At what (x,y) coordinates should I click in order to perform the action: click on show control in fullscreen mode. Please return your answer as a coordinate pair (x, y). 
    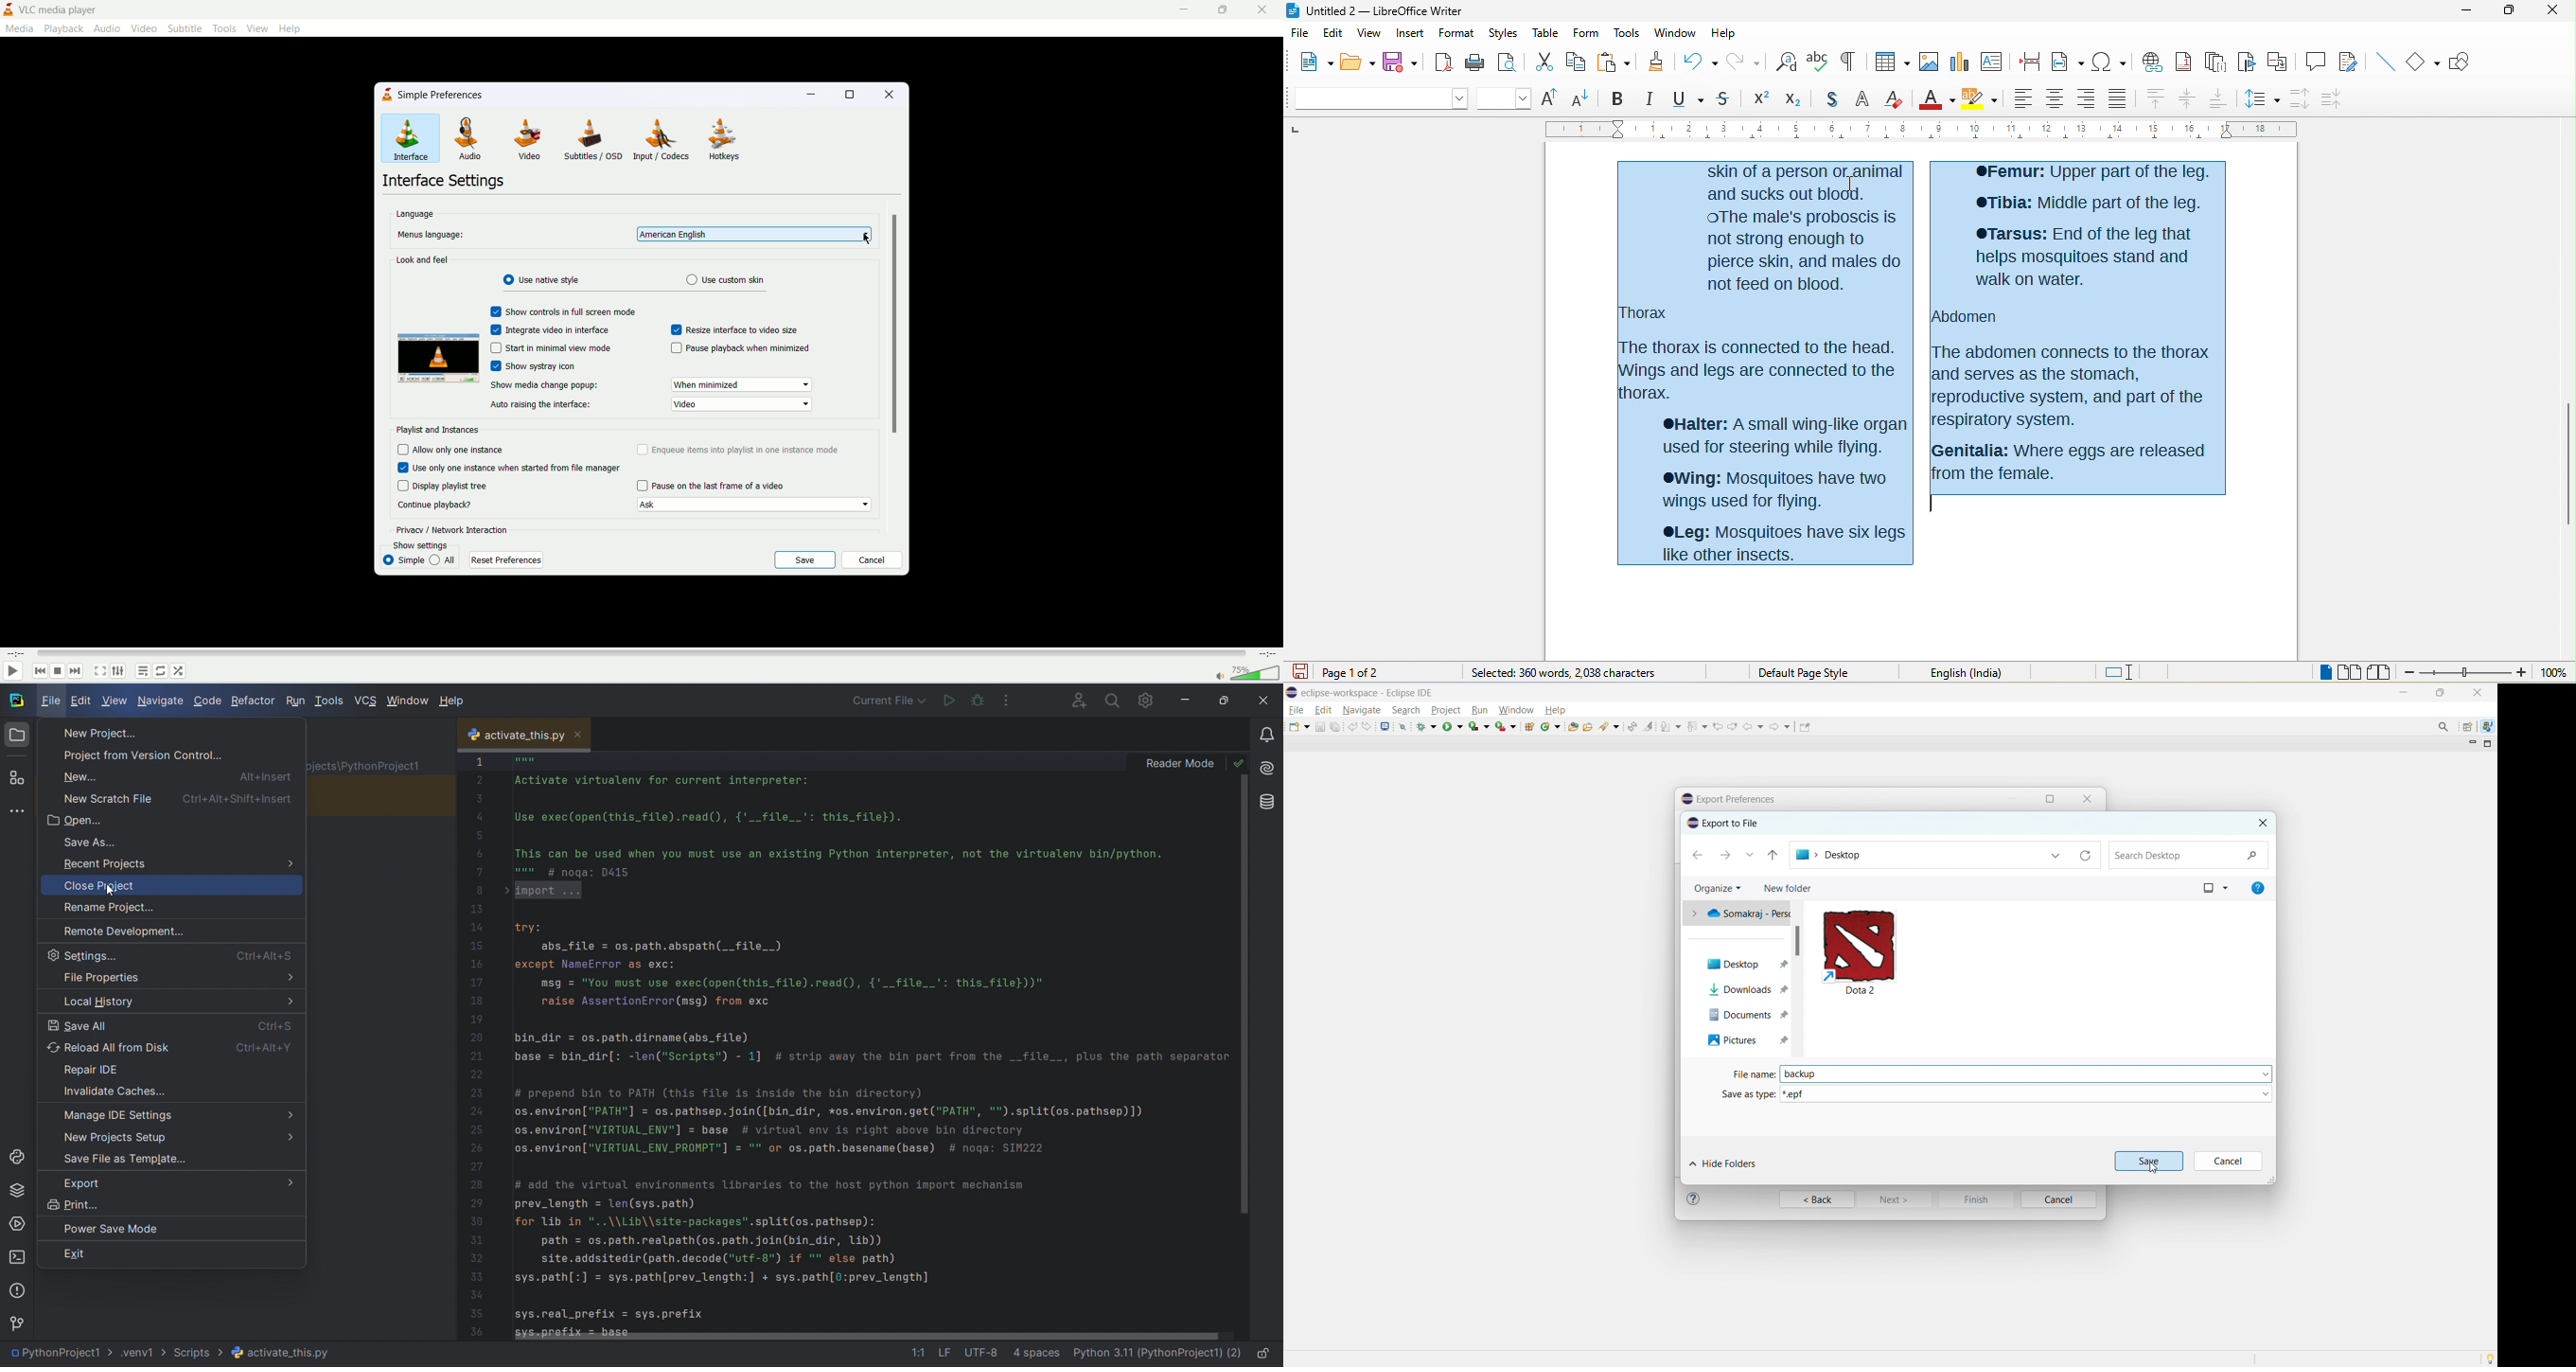
    Looking at the image, I should click on (563, 312).